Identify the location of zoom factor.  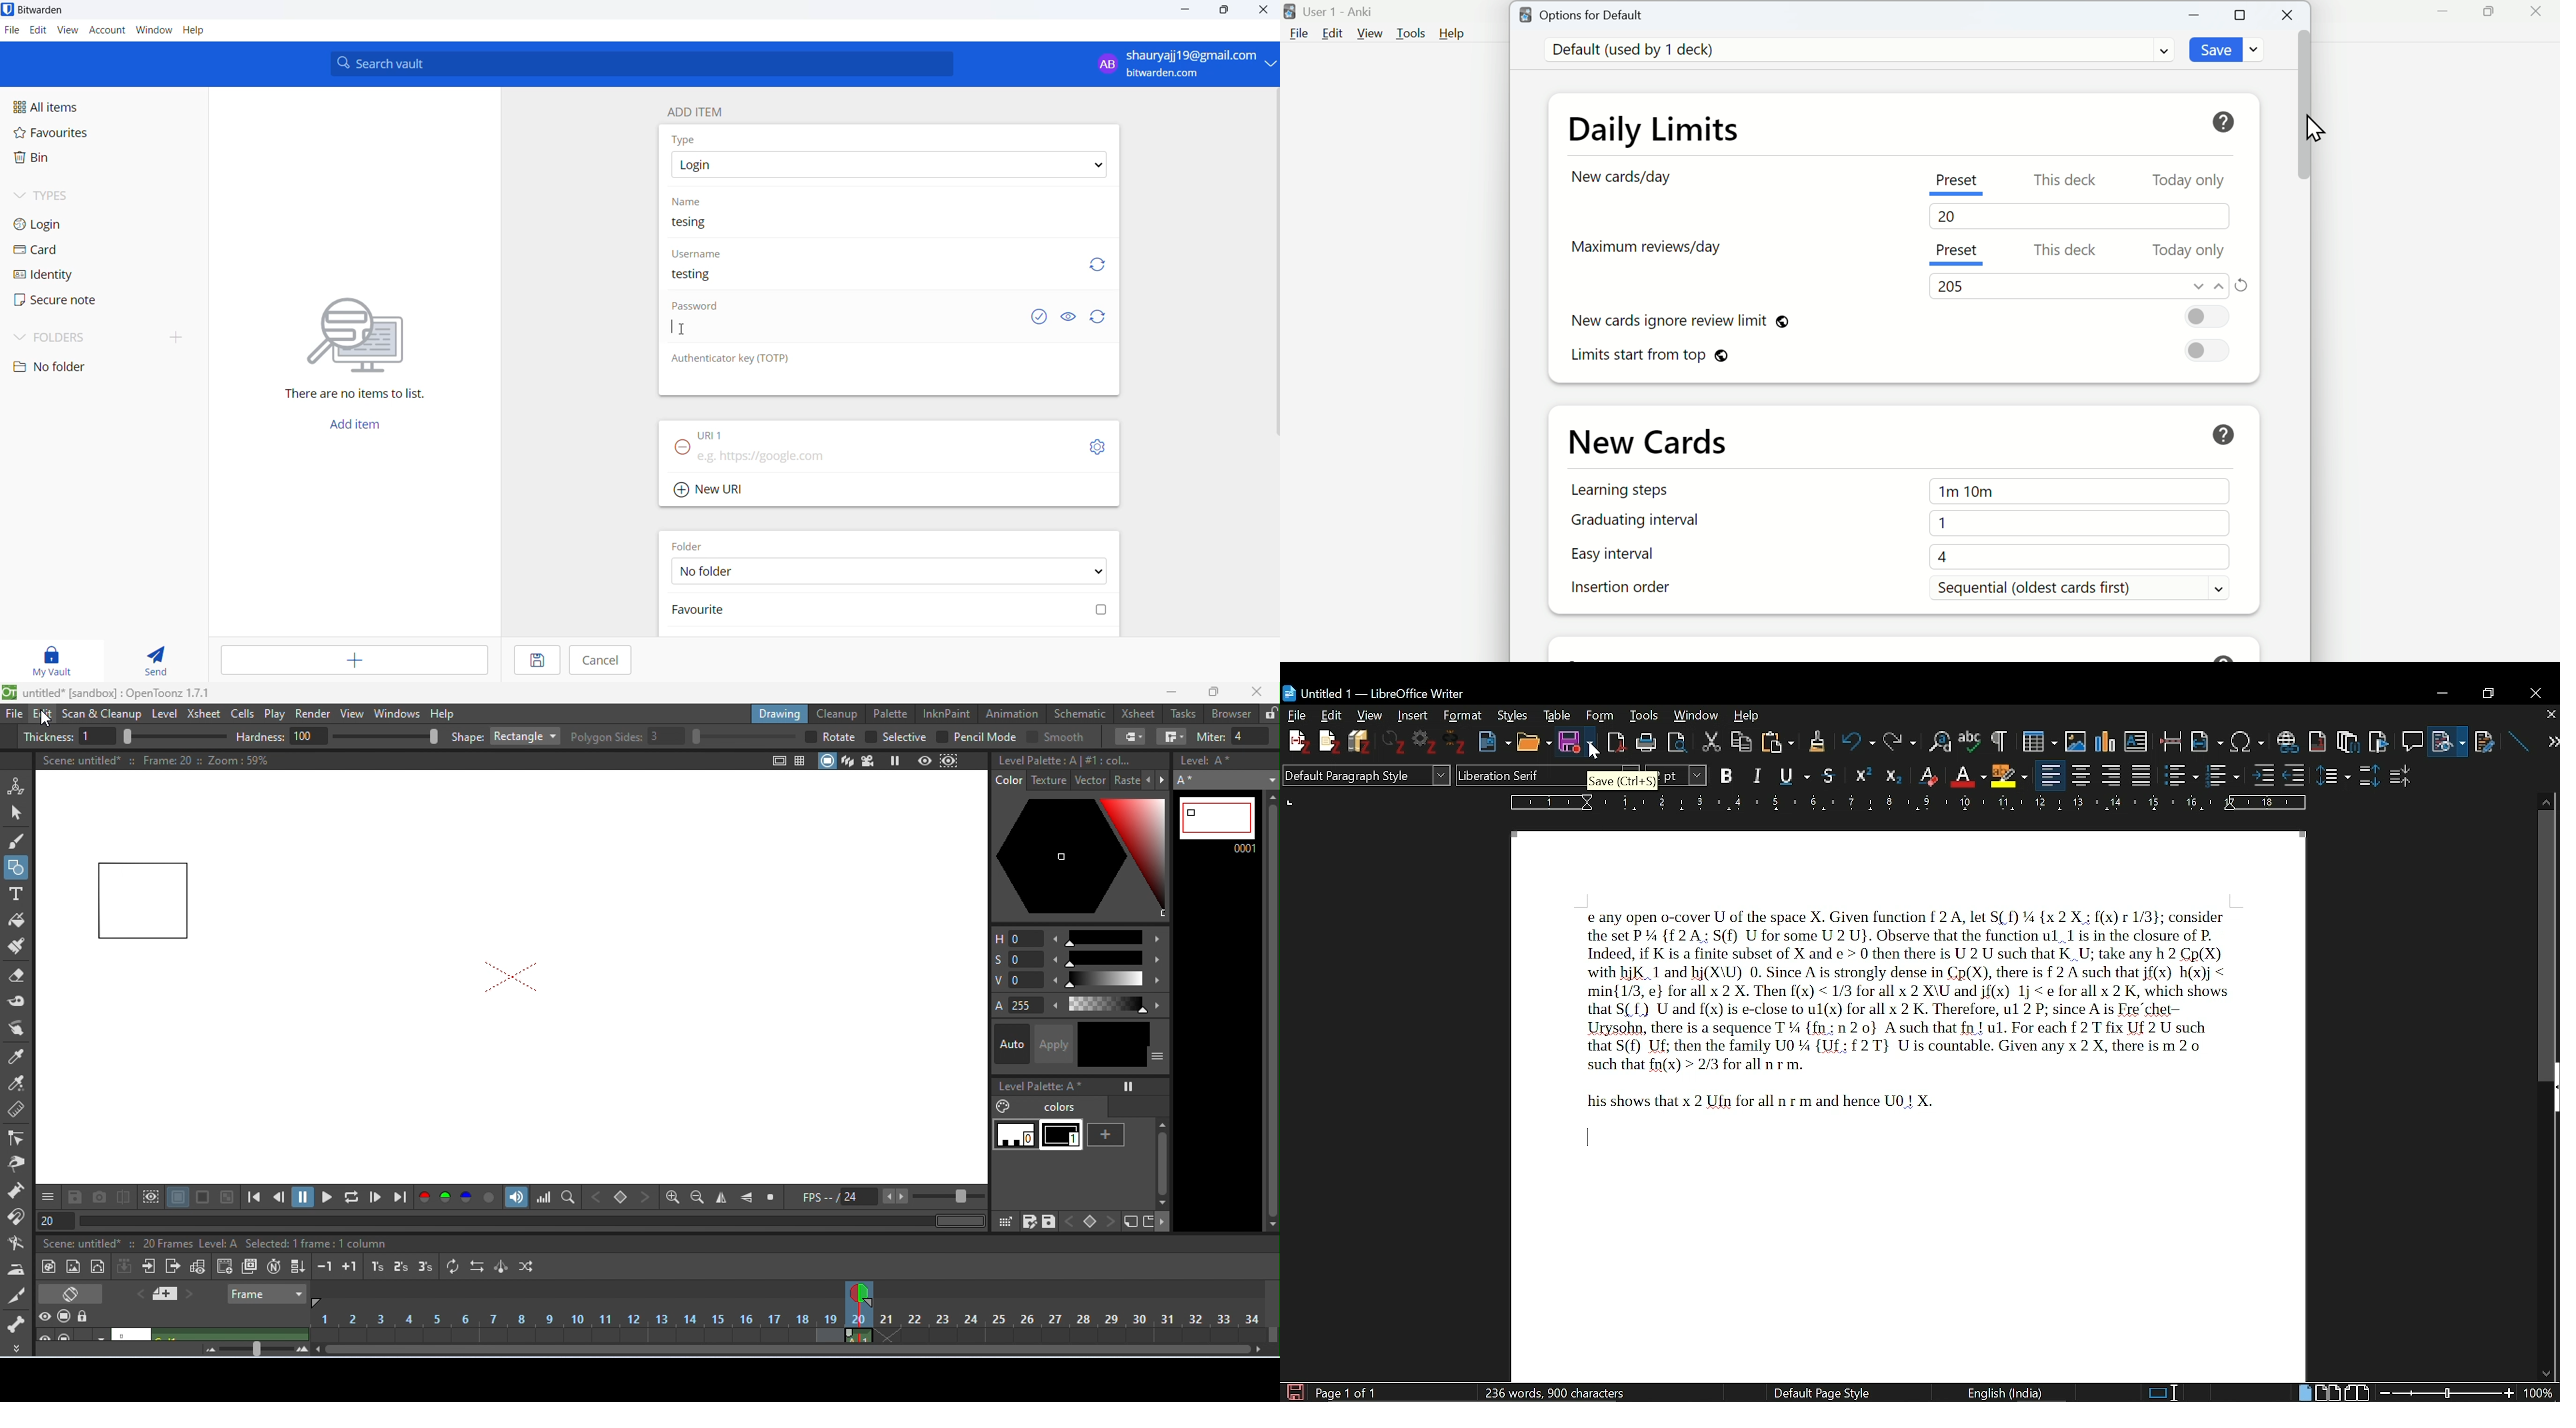
(254, 1350).